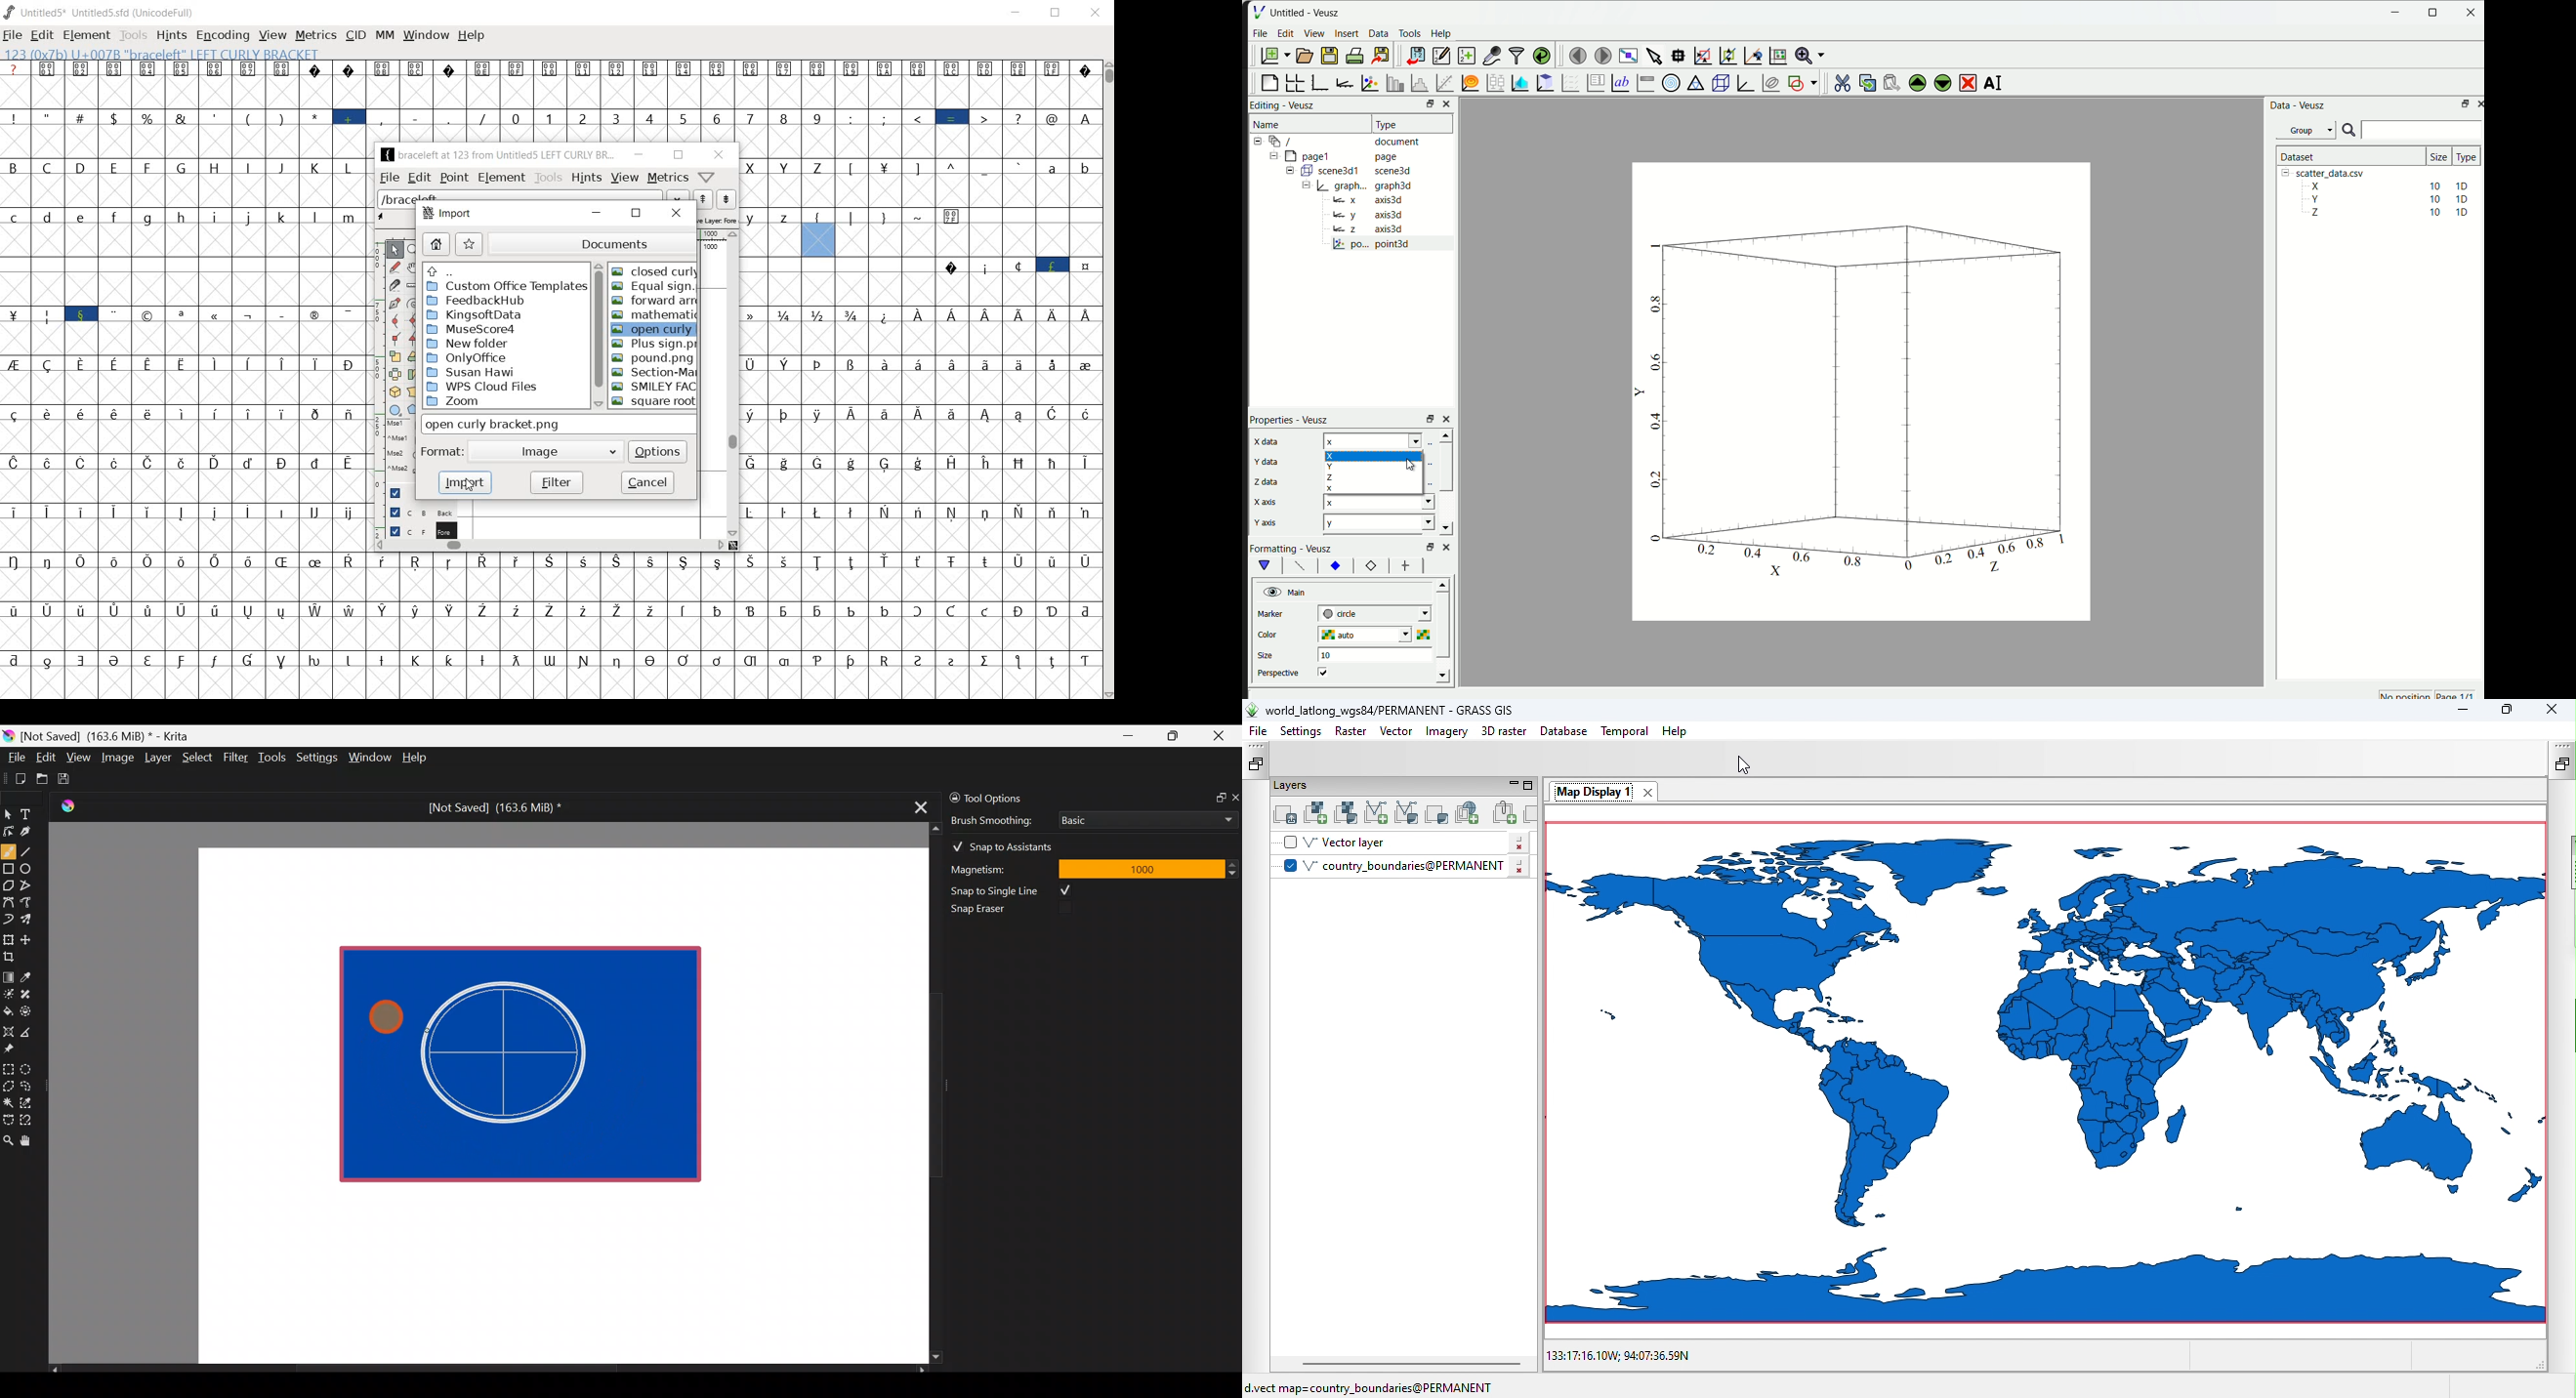  What do you see at coordinates (927, 1093) in the screenshot?
I see `Scroll bar` at bounding box center [927, 1093].